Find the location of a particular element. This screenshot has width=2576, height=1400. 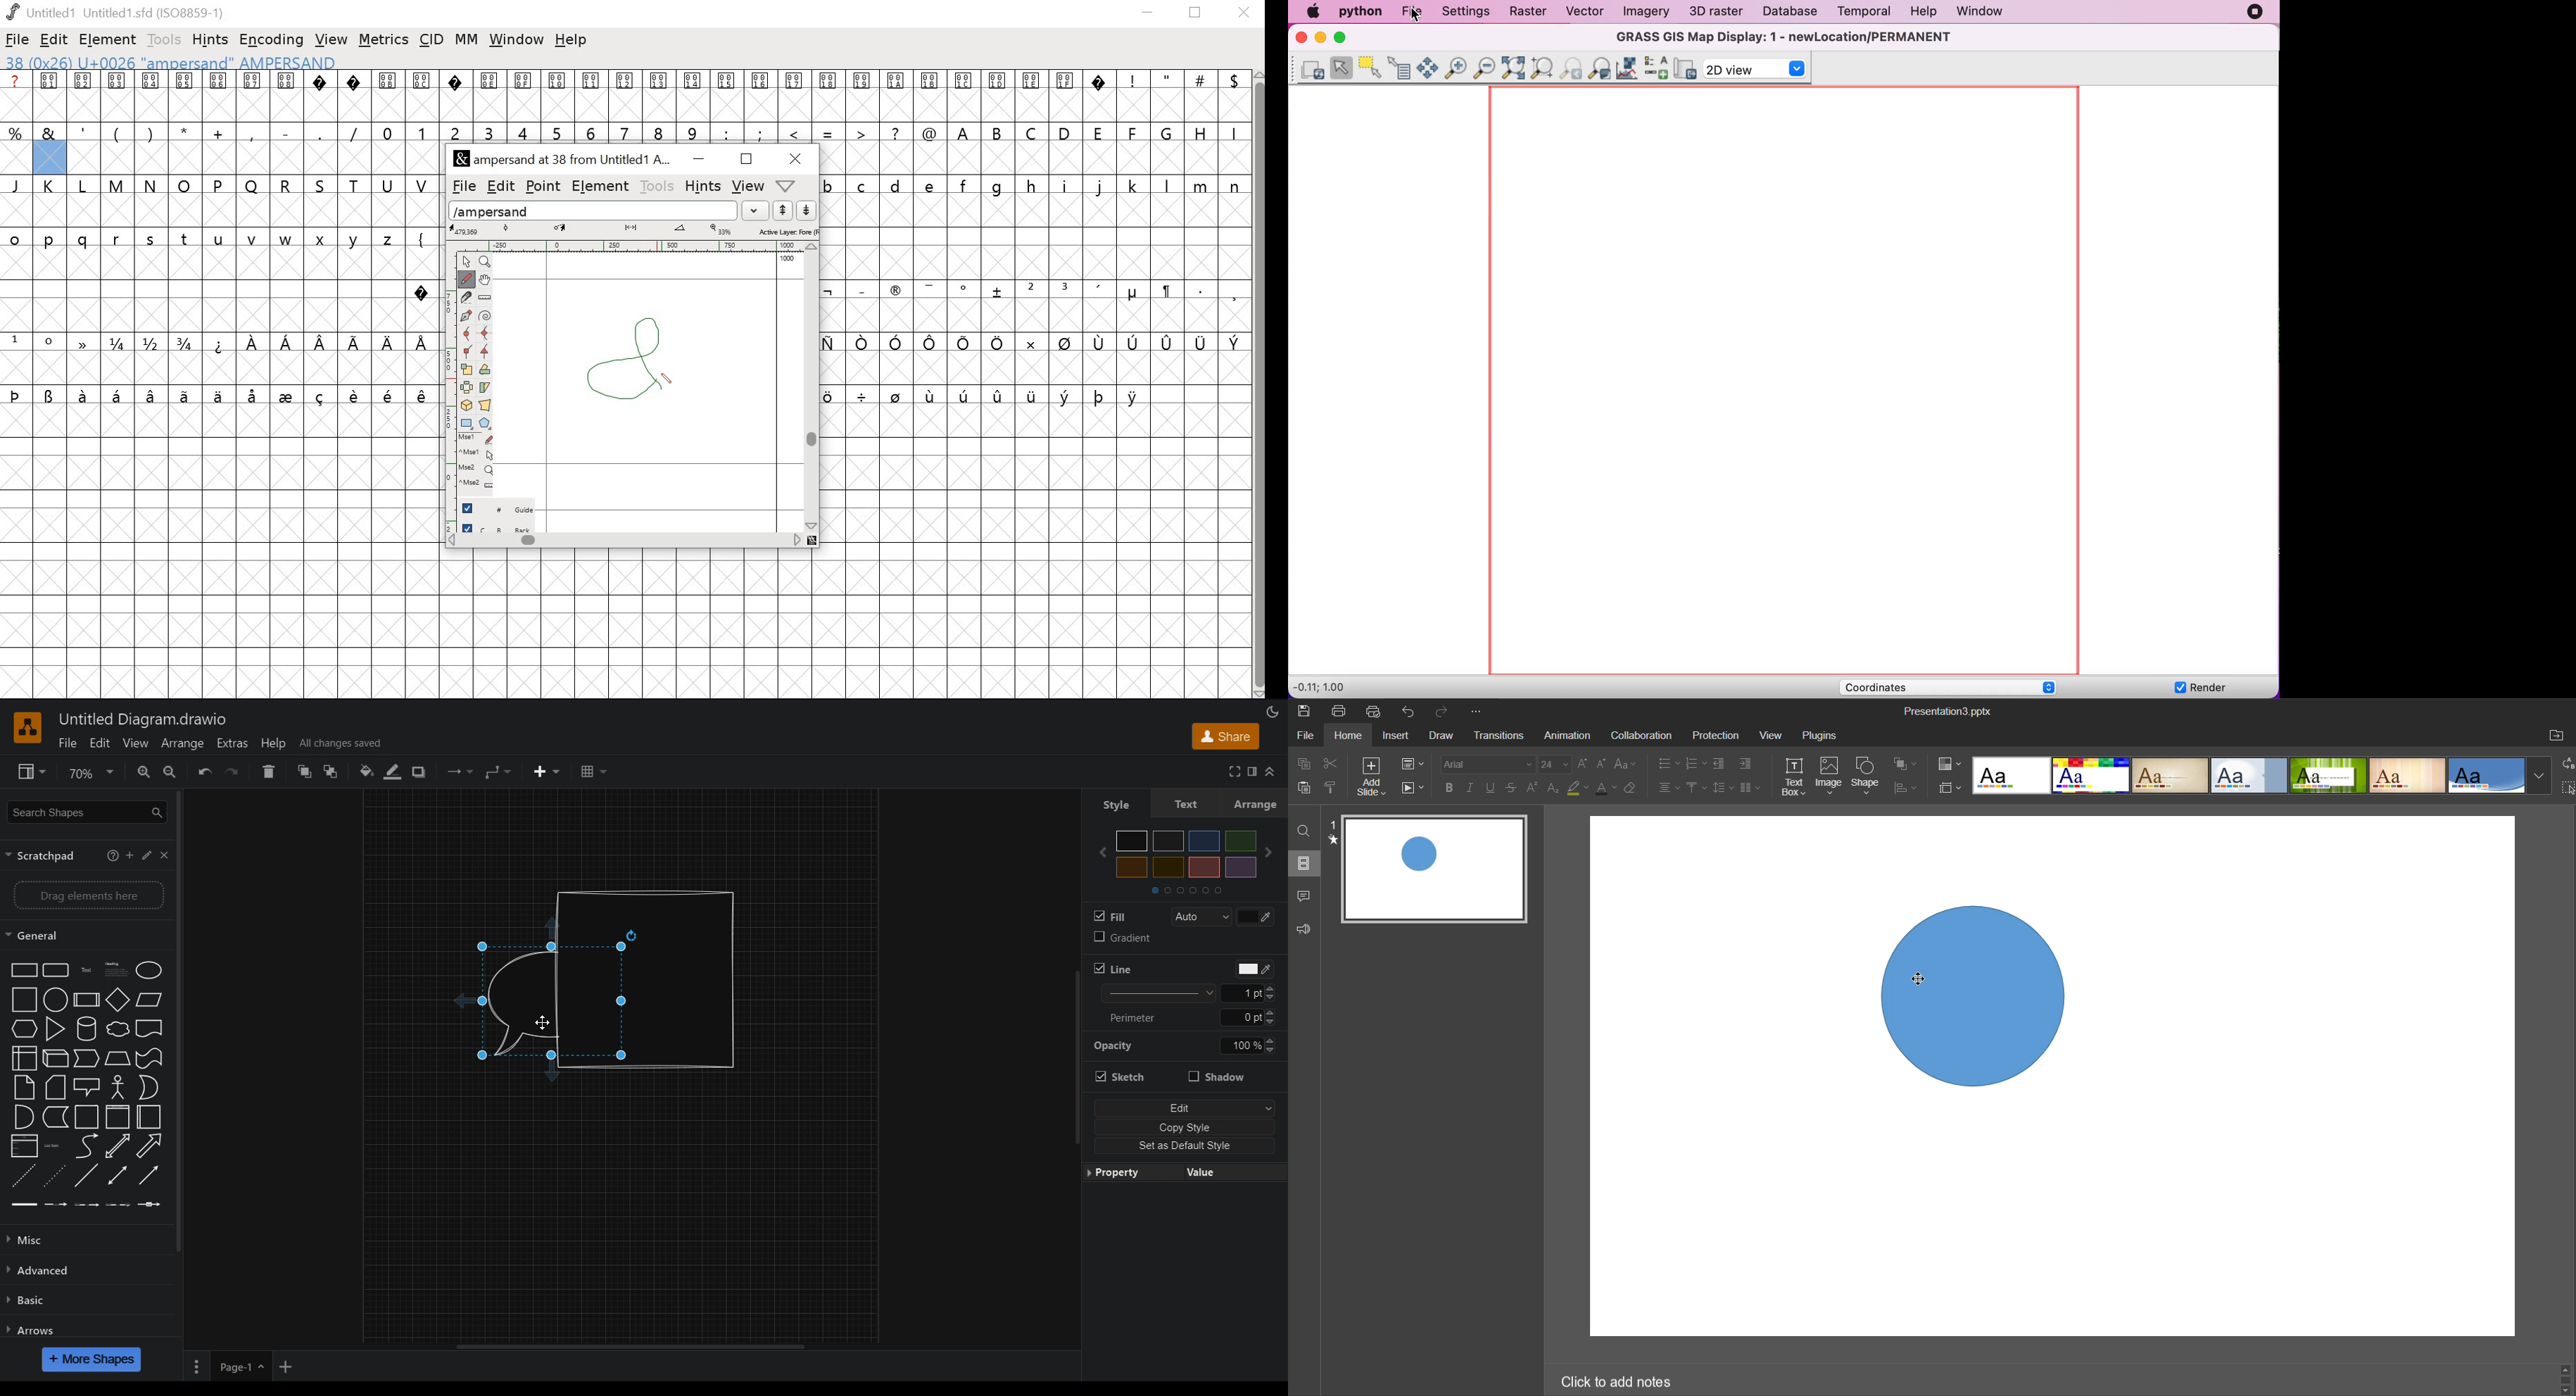

General is located at coordinates (85, 935).